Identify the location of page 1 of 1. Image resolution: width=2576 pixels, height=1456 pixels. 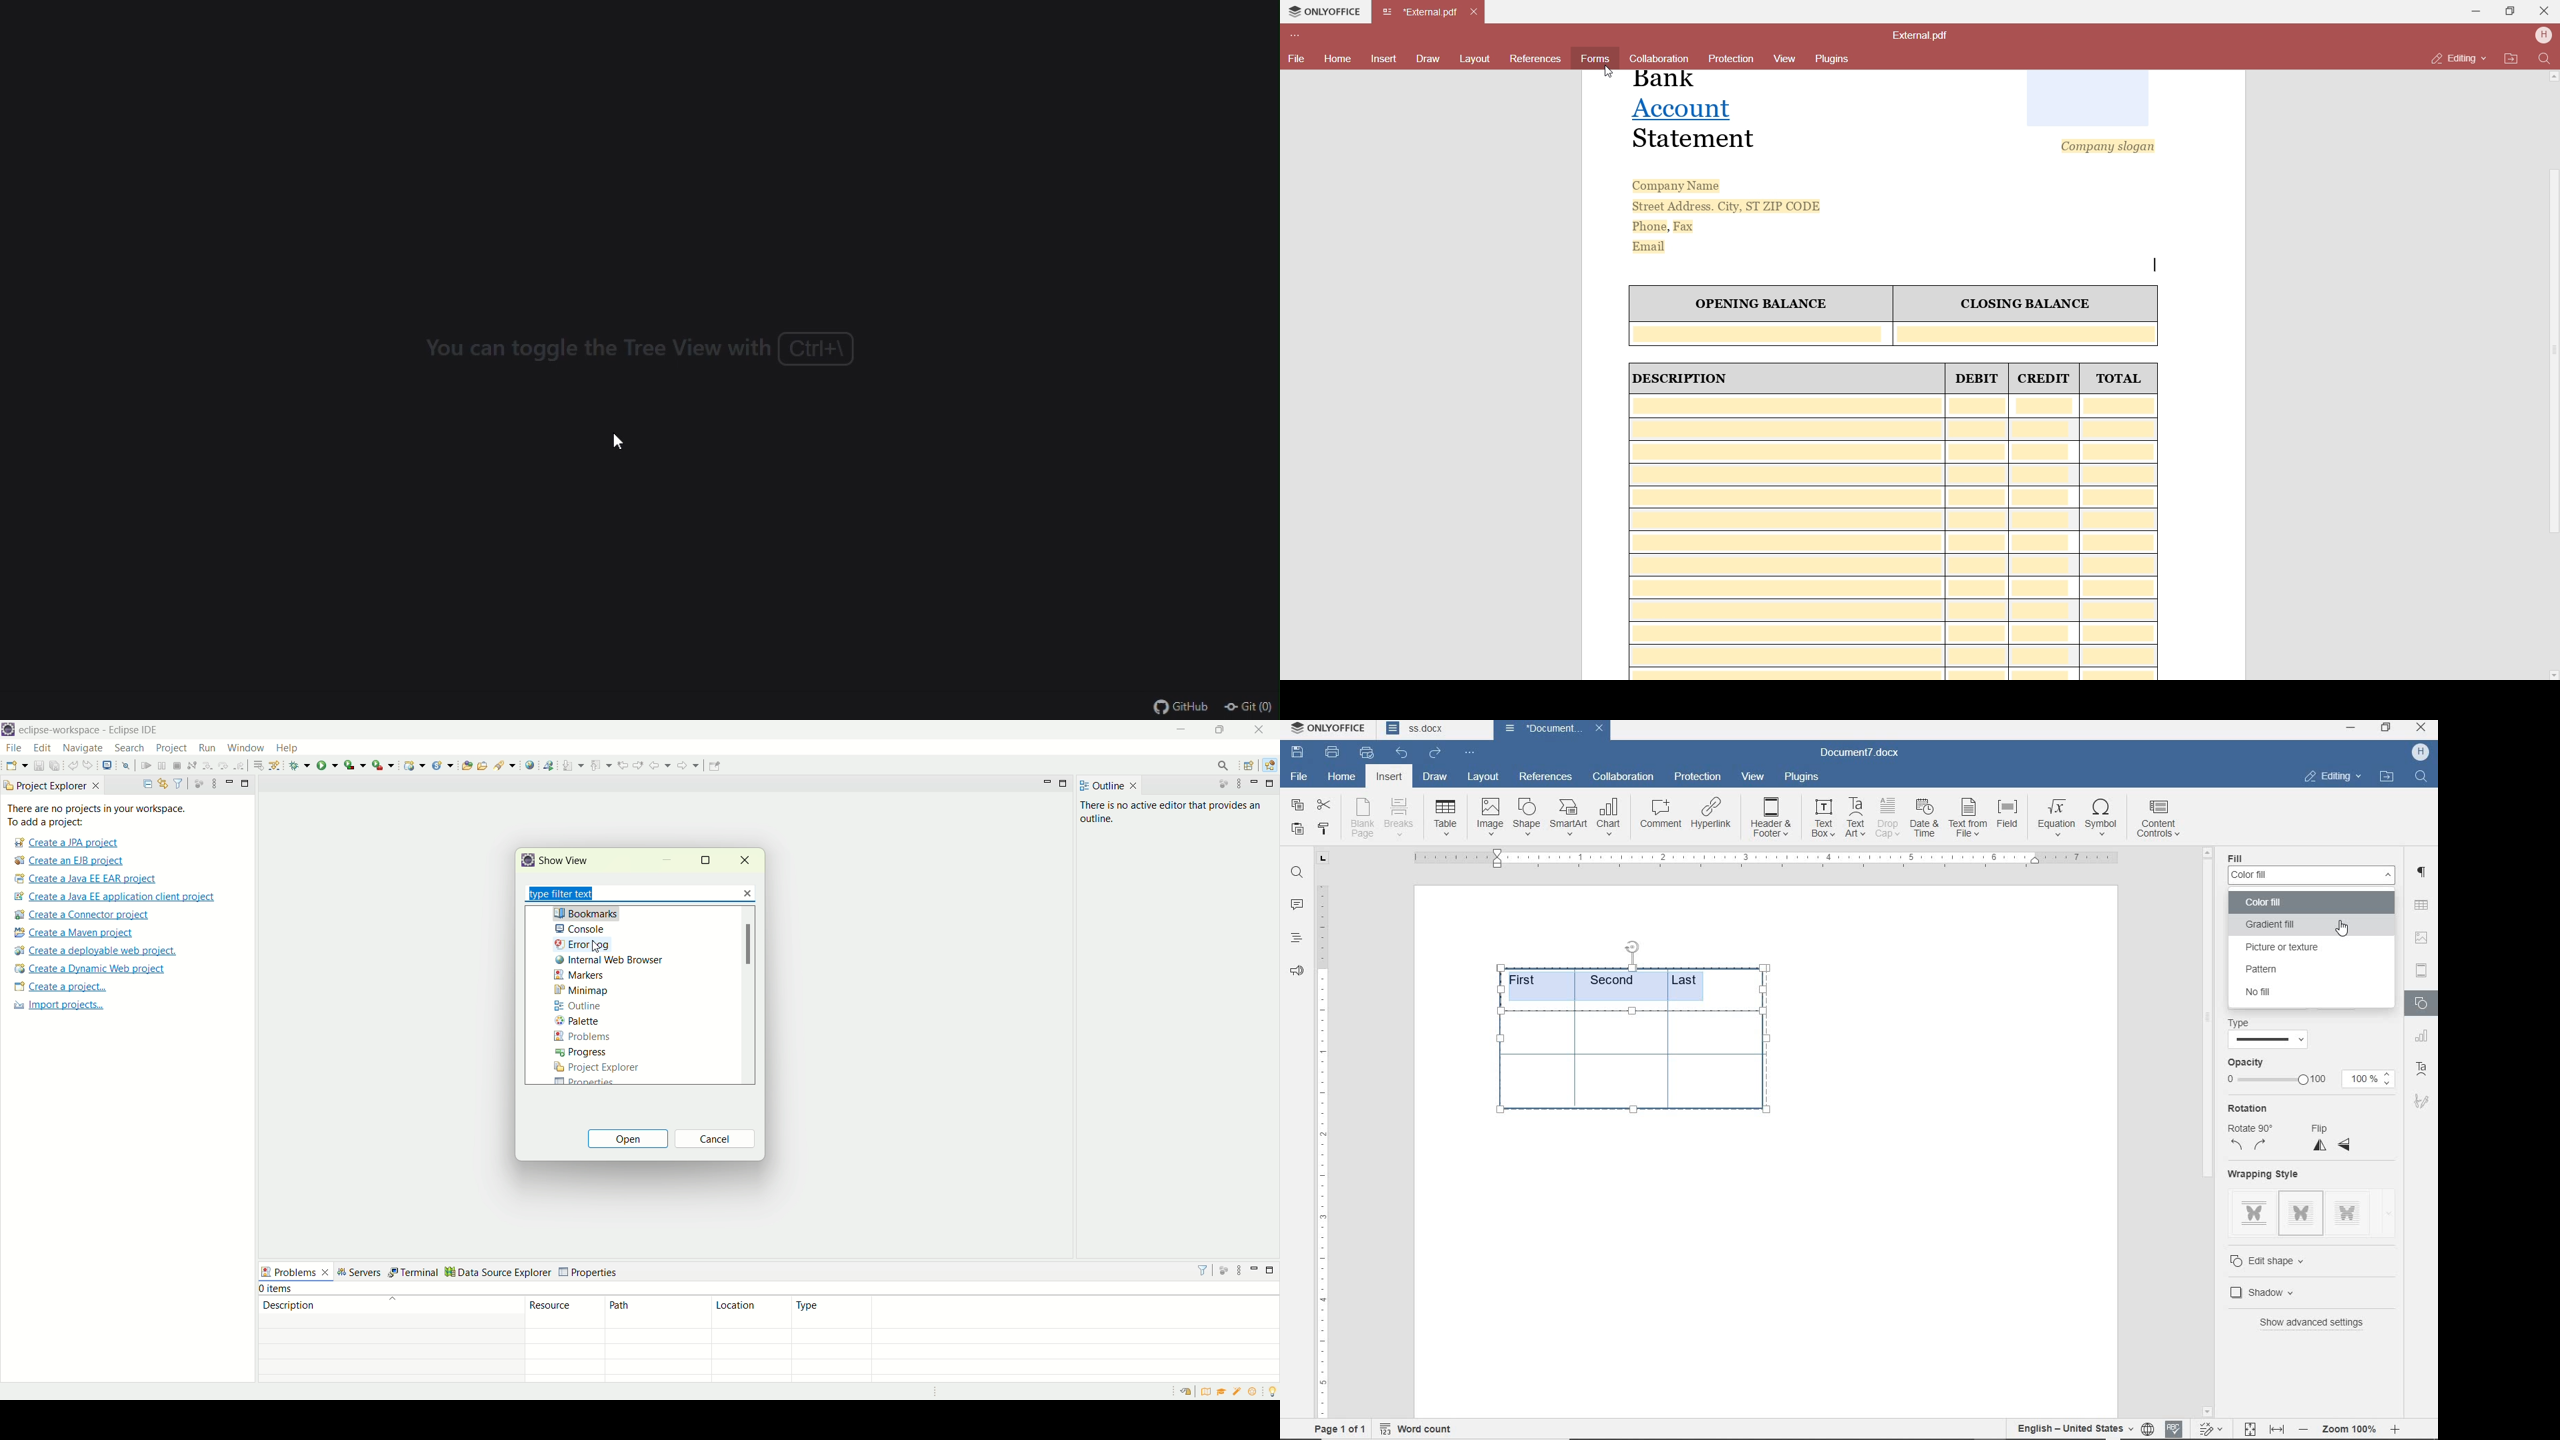
(1337, 1427).